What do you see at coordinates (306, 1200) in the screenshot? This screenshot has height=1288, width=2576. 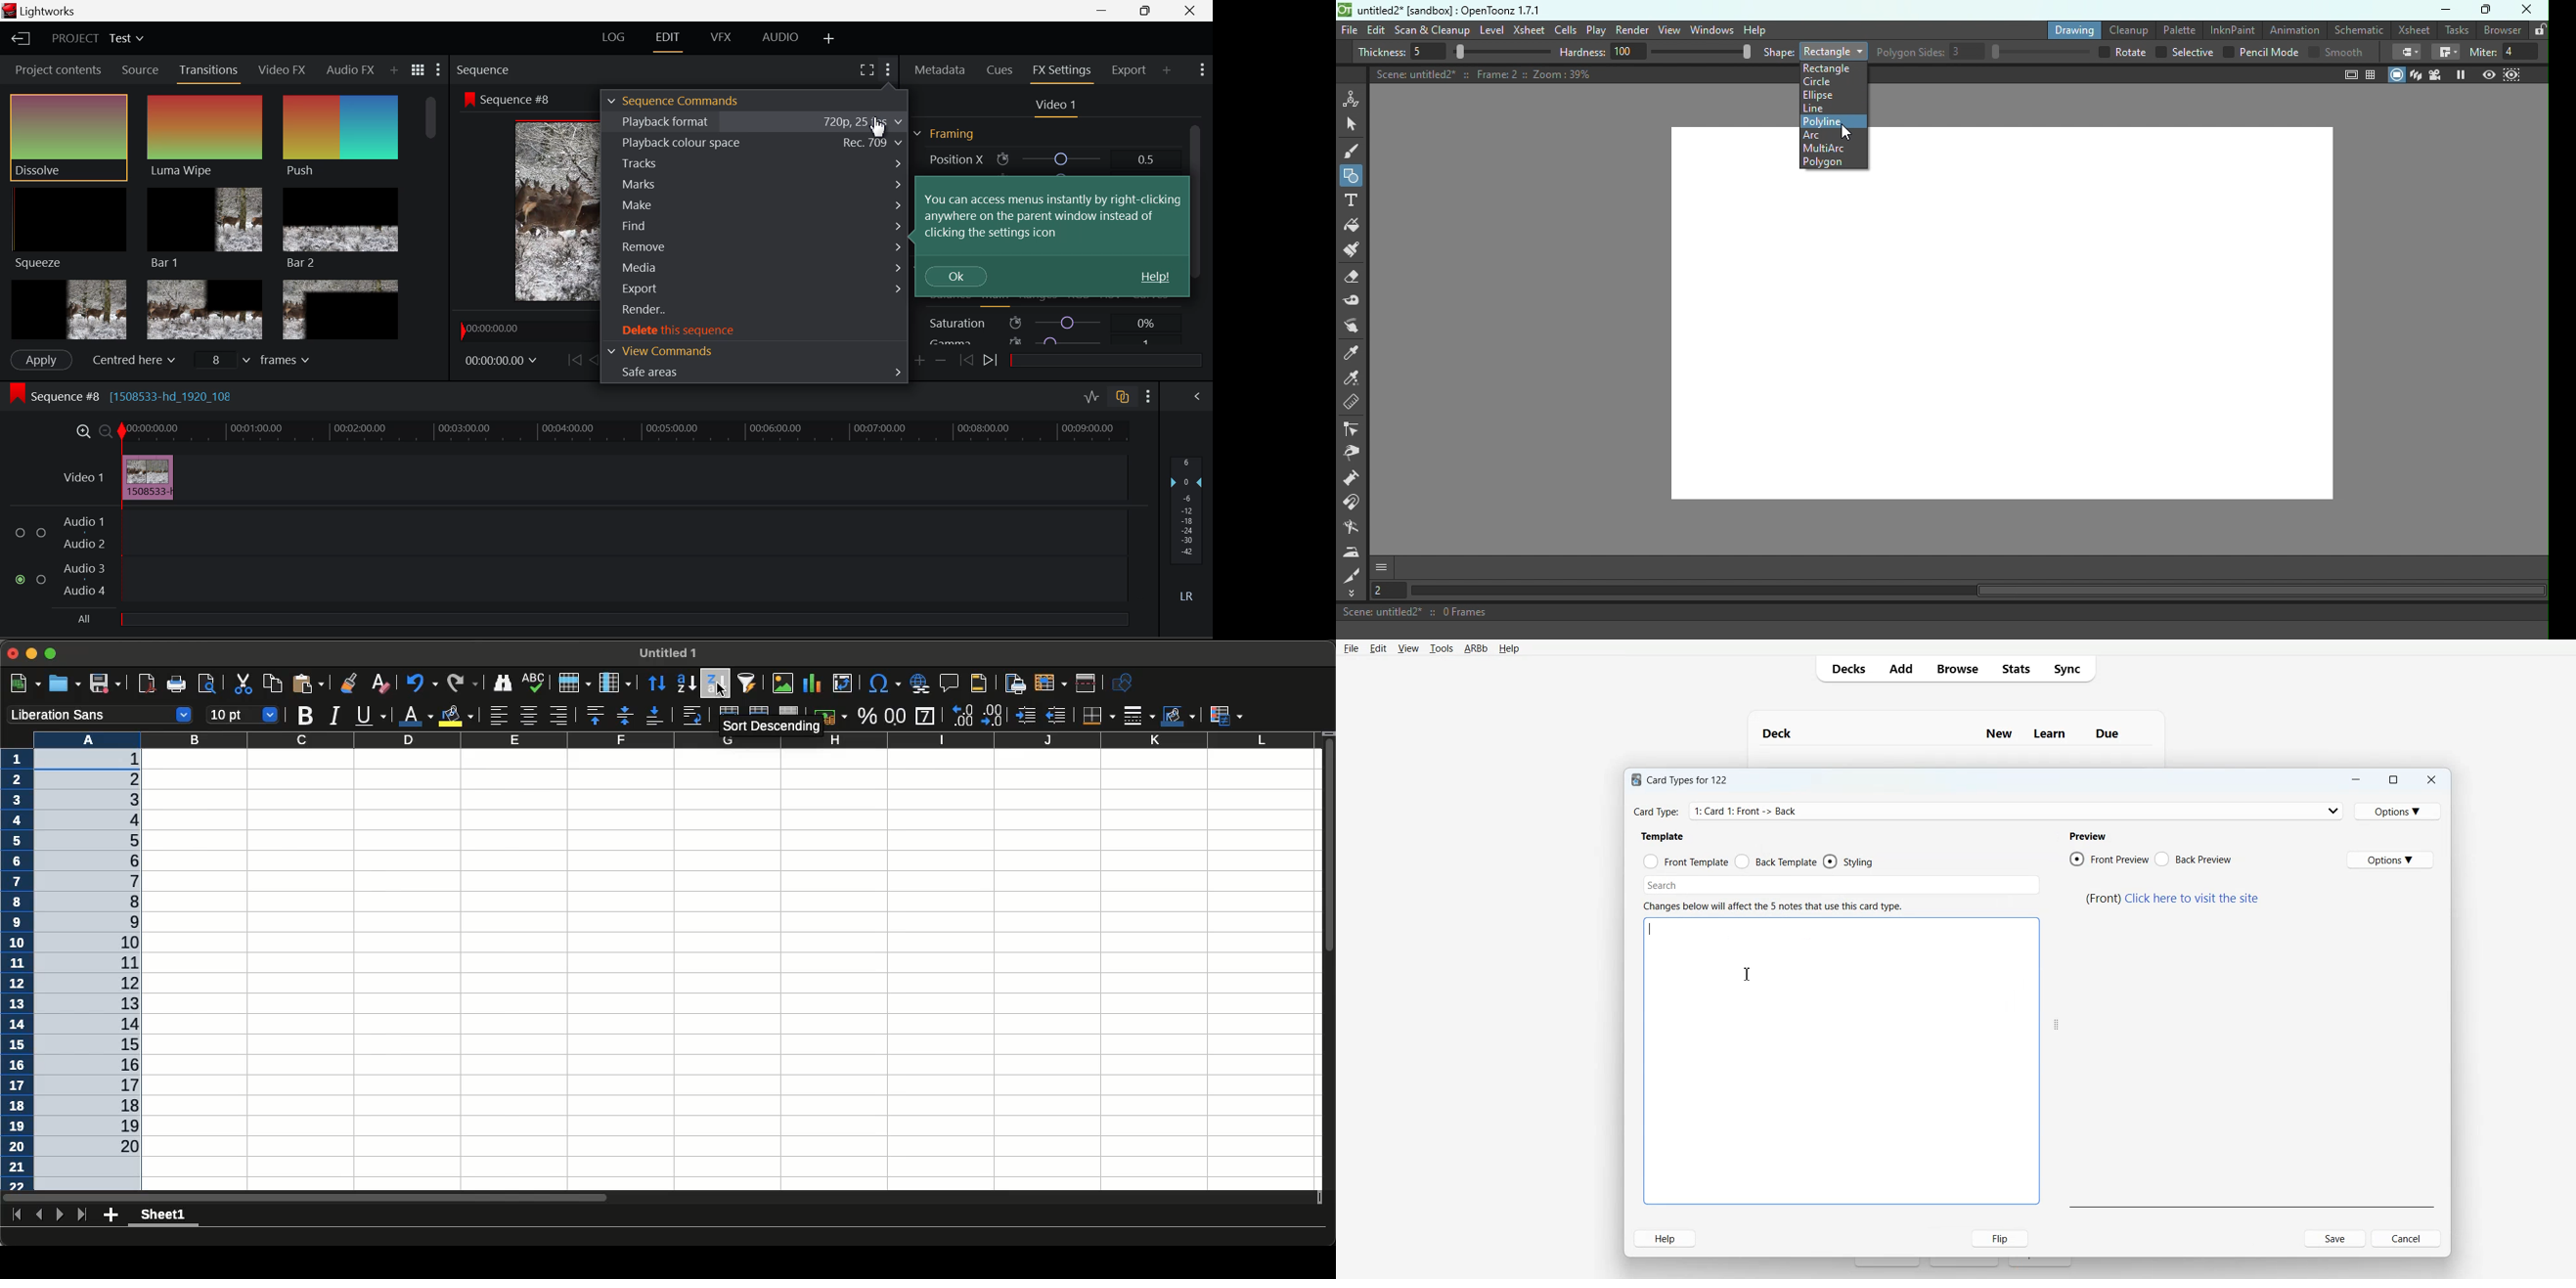 I see `Scrol` at bounding box center [306, 1200].